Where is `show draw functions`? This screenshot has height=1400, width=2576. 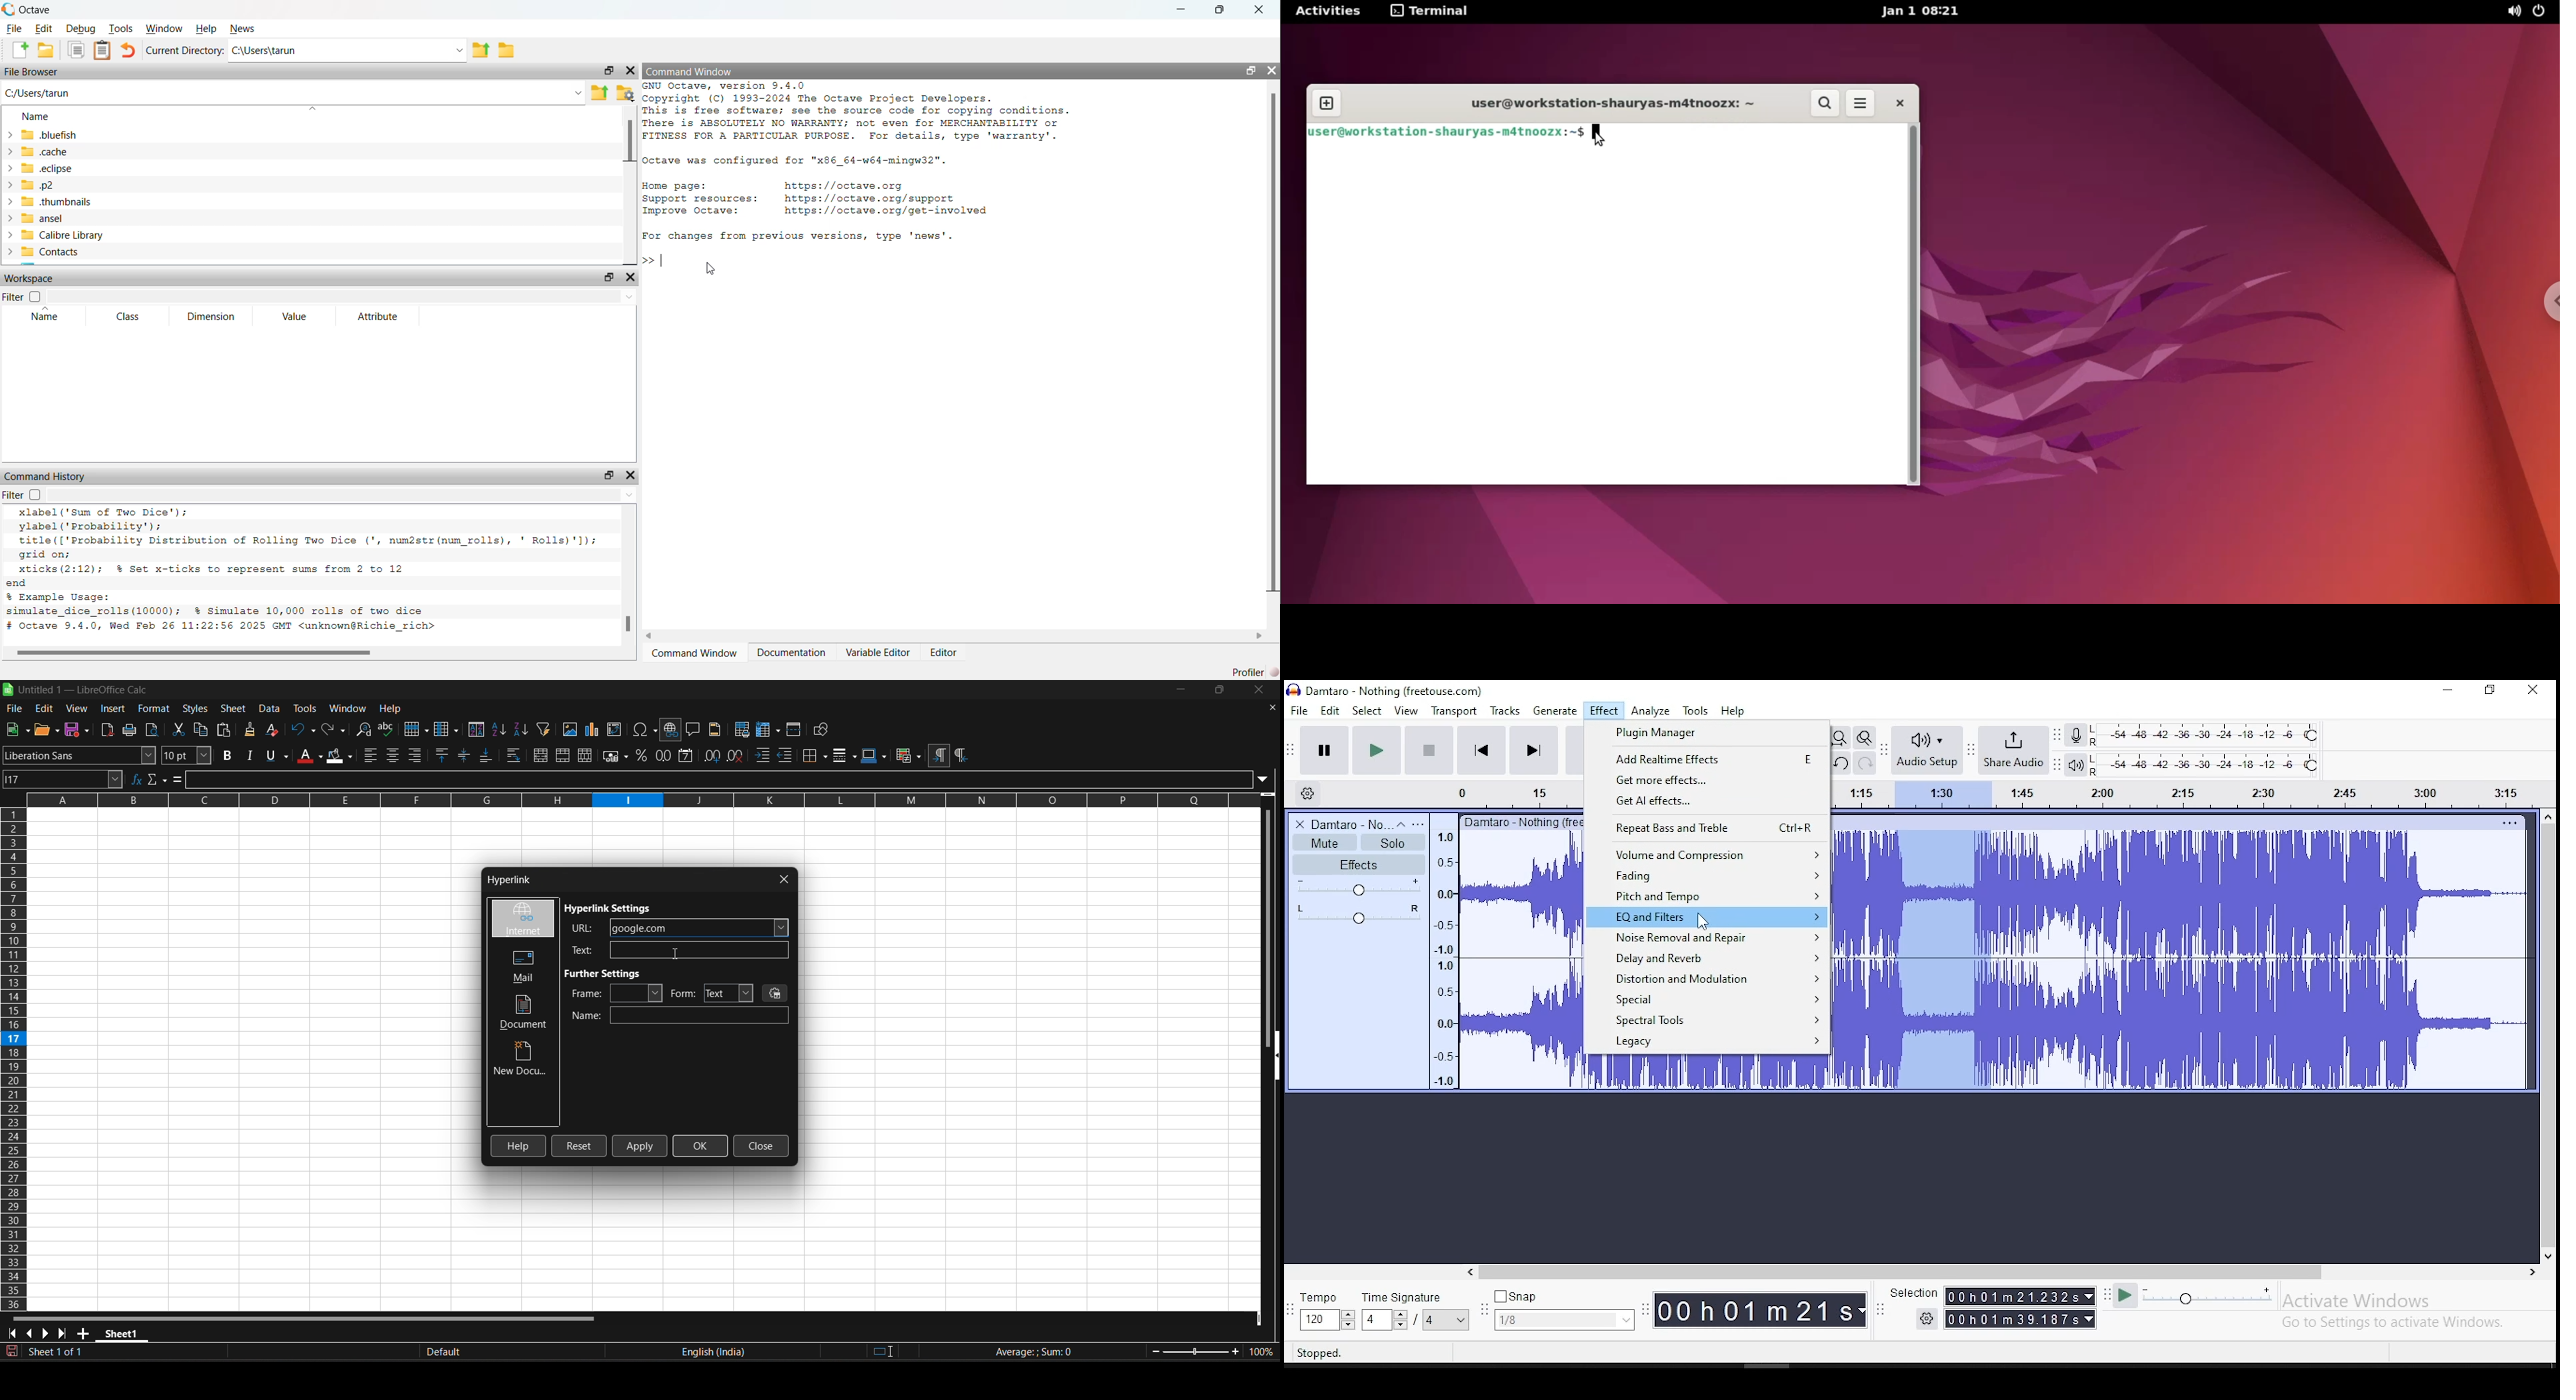 show draw functions is located at coordinates (823, 729).